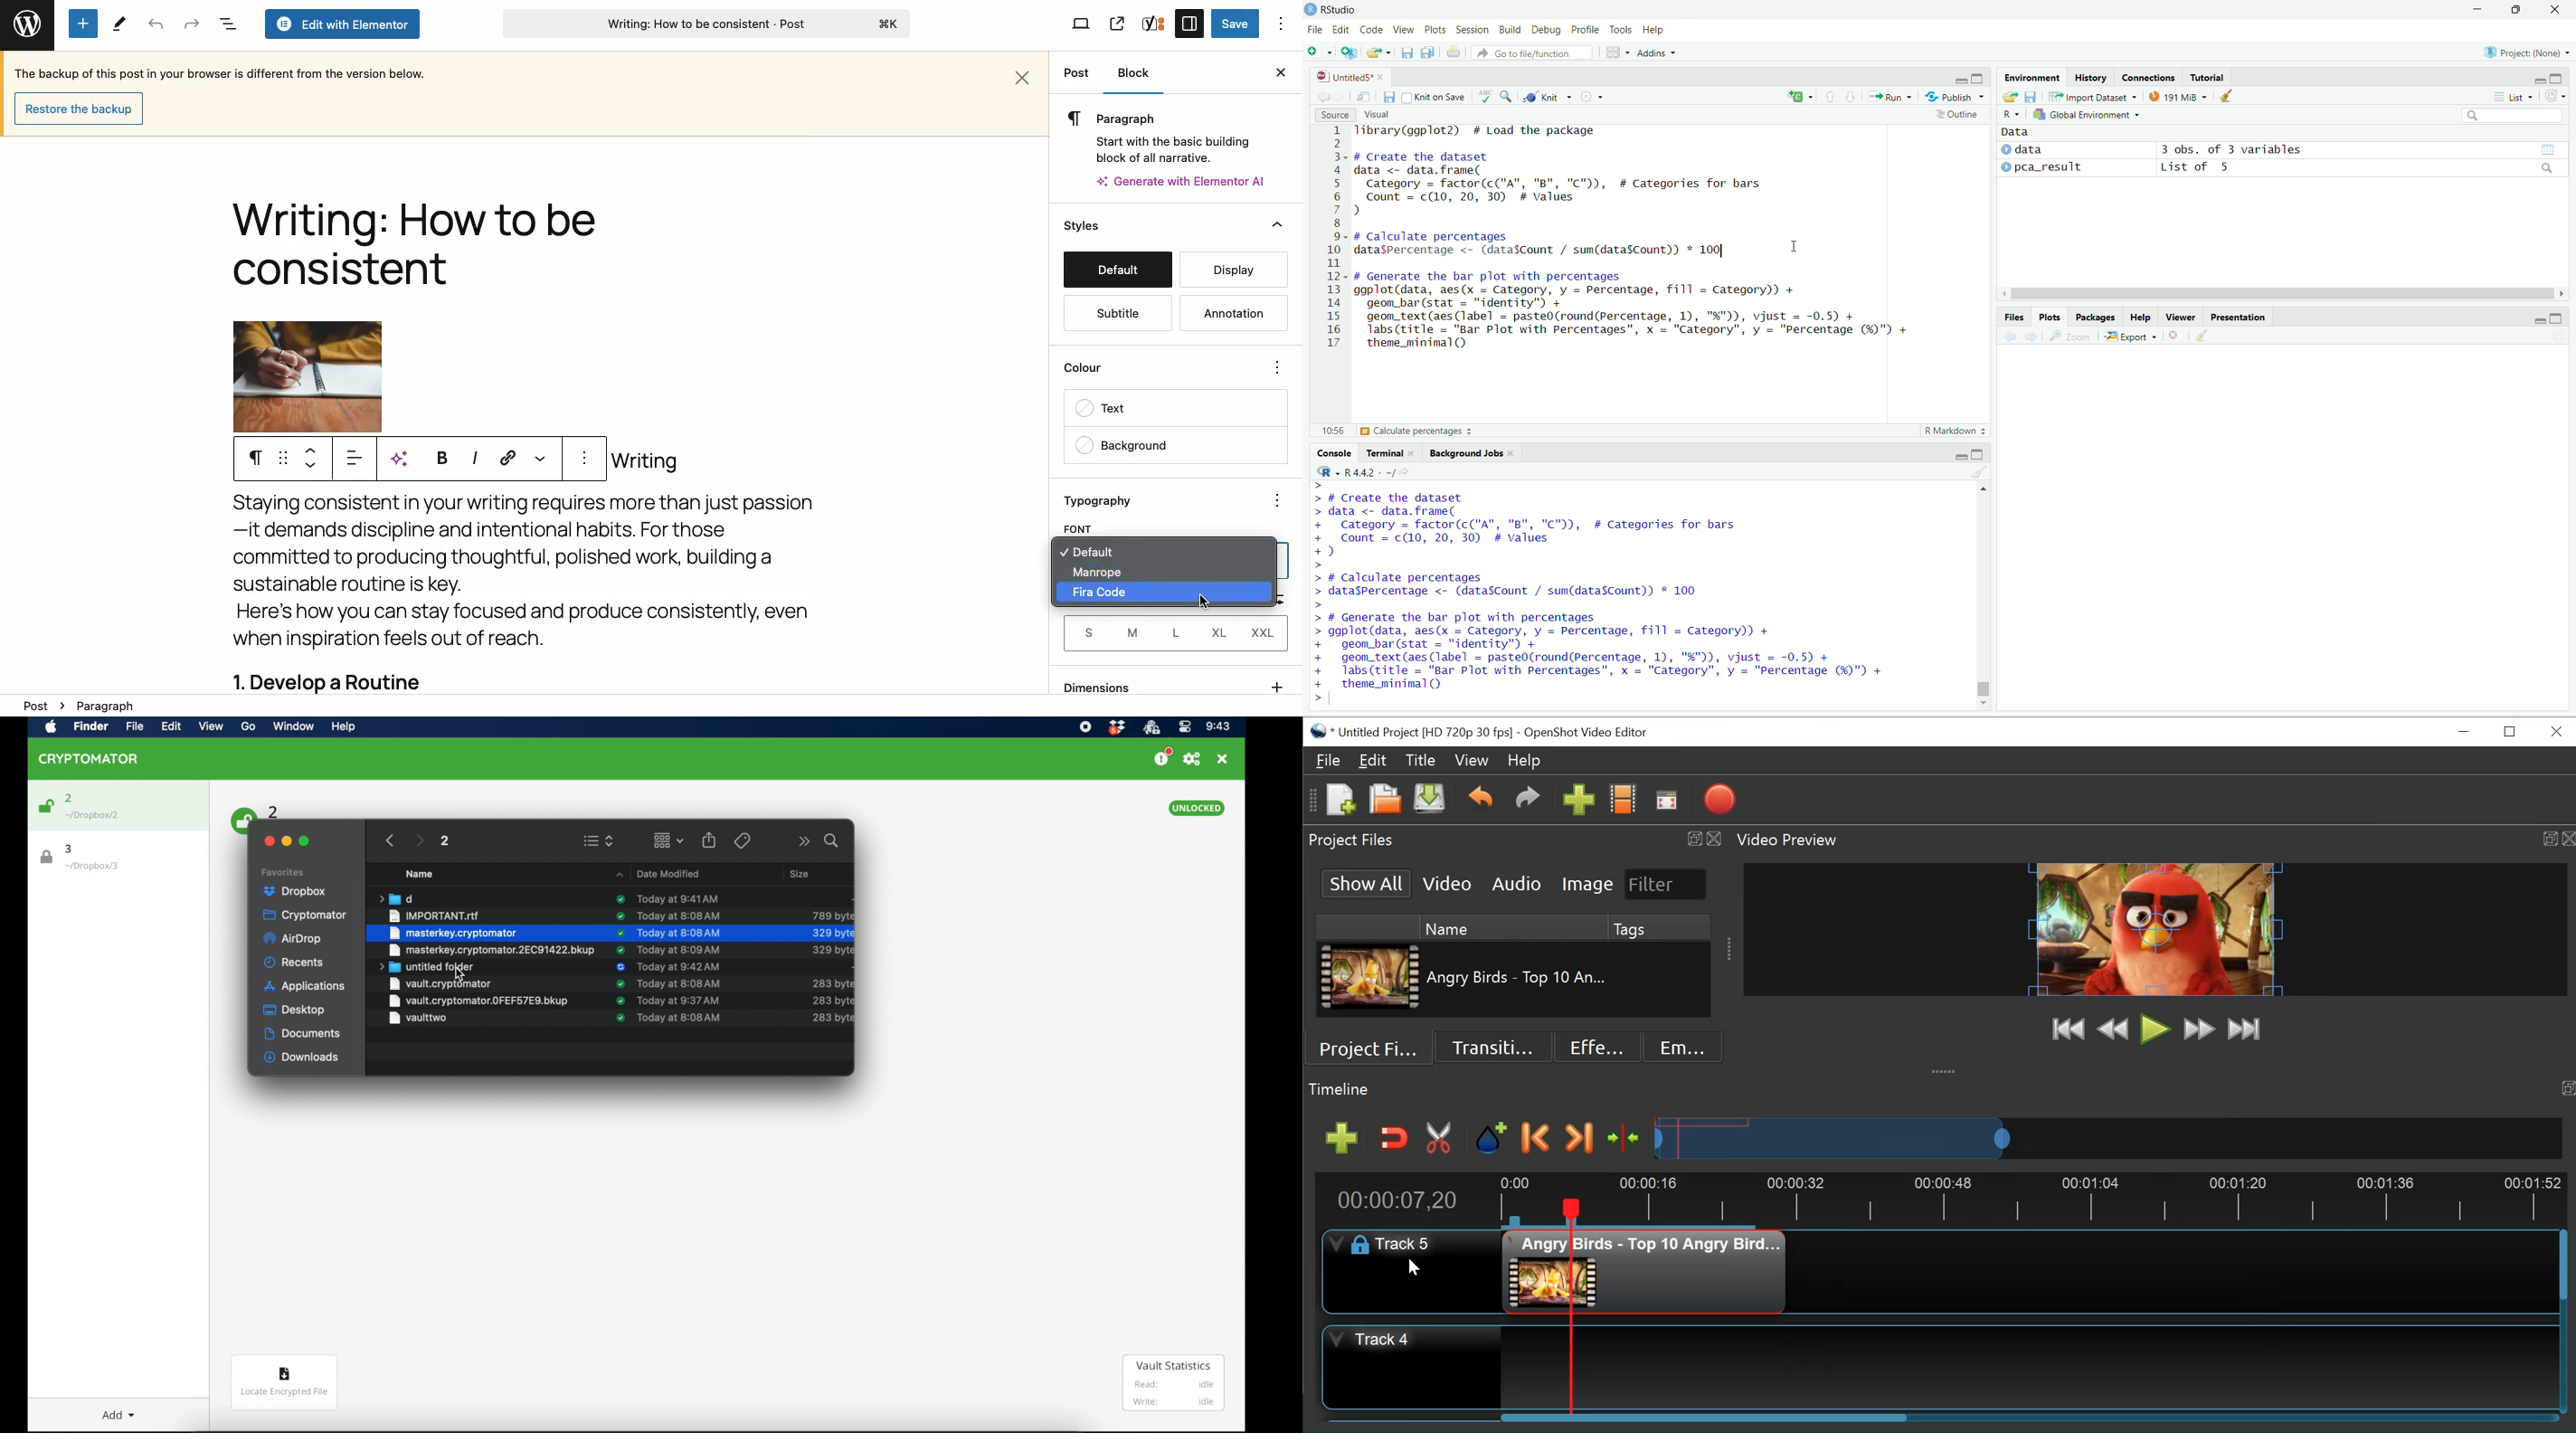 The height and width of the screenshot is (1456, 2576). What do you see at coordinates (1613, 594) in the screenshot?
I see `code -- # Create the datasetdata <- data.frame(Category = factor(c("A", "B", "C™)), # Categories for barsCount = c(10, 20, 30) # valuesJ# Calculate percentagesdata$Percentage <- (dataSCount / sum(data$Count)) * 100# Generate the bar plot with percentagesggplot(data, aes(x = Category, y = Percentage, fill = Category)) +geom_bar (stat = "identity" +geom_text (aes (label = paste0(round(Percentage, 1), "%")), vjust = -0.5) +Tabs(title = "Bar Plot with Percentages", x = "Category", y = "Percentage (¥)") +theme_minimal QO1` at bounding box center [1613, 594].